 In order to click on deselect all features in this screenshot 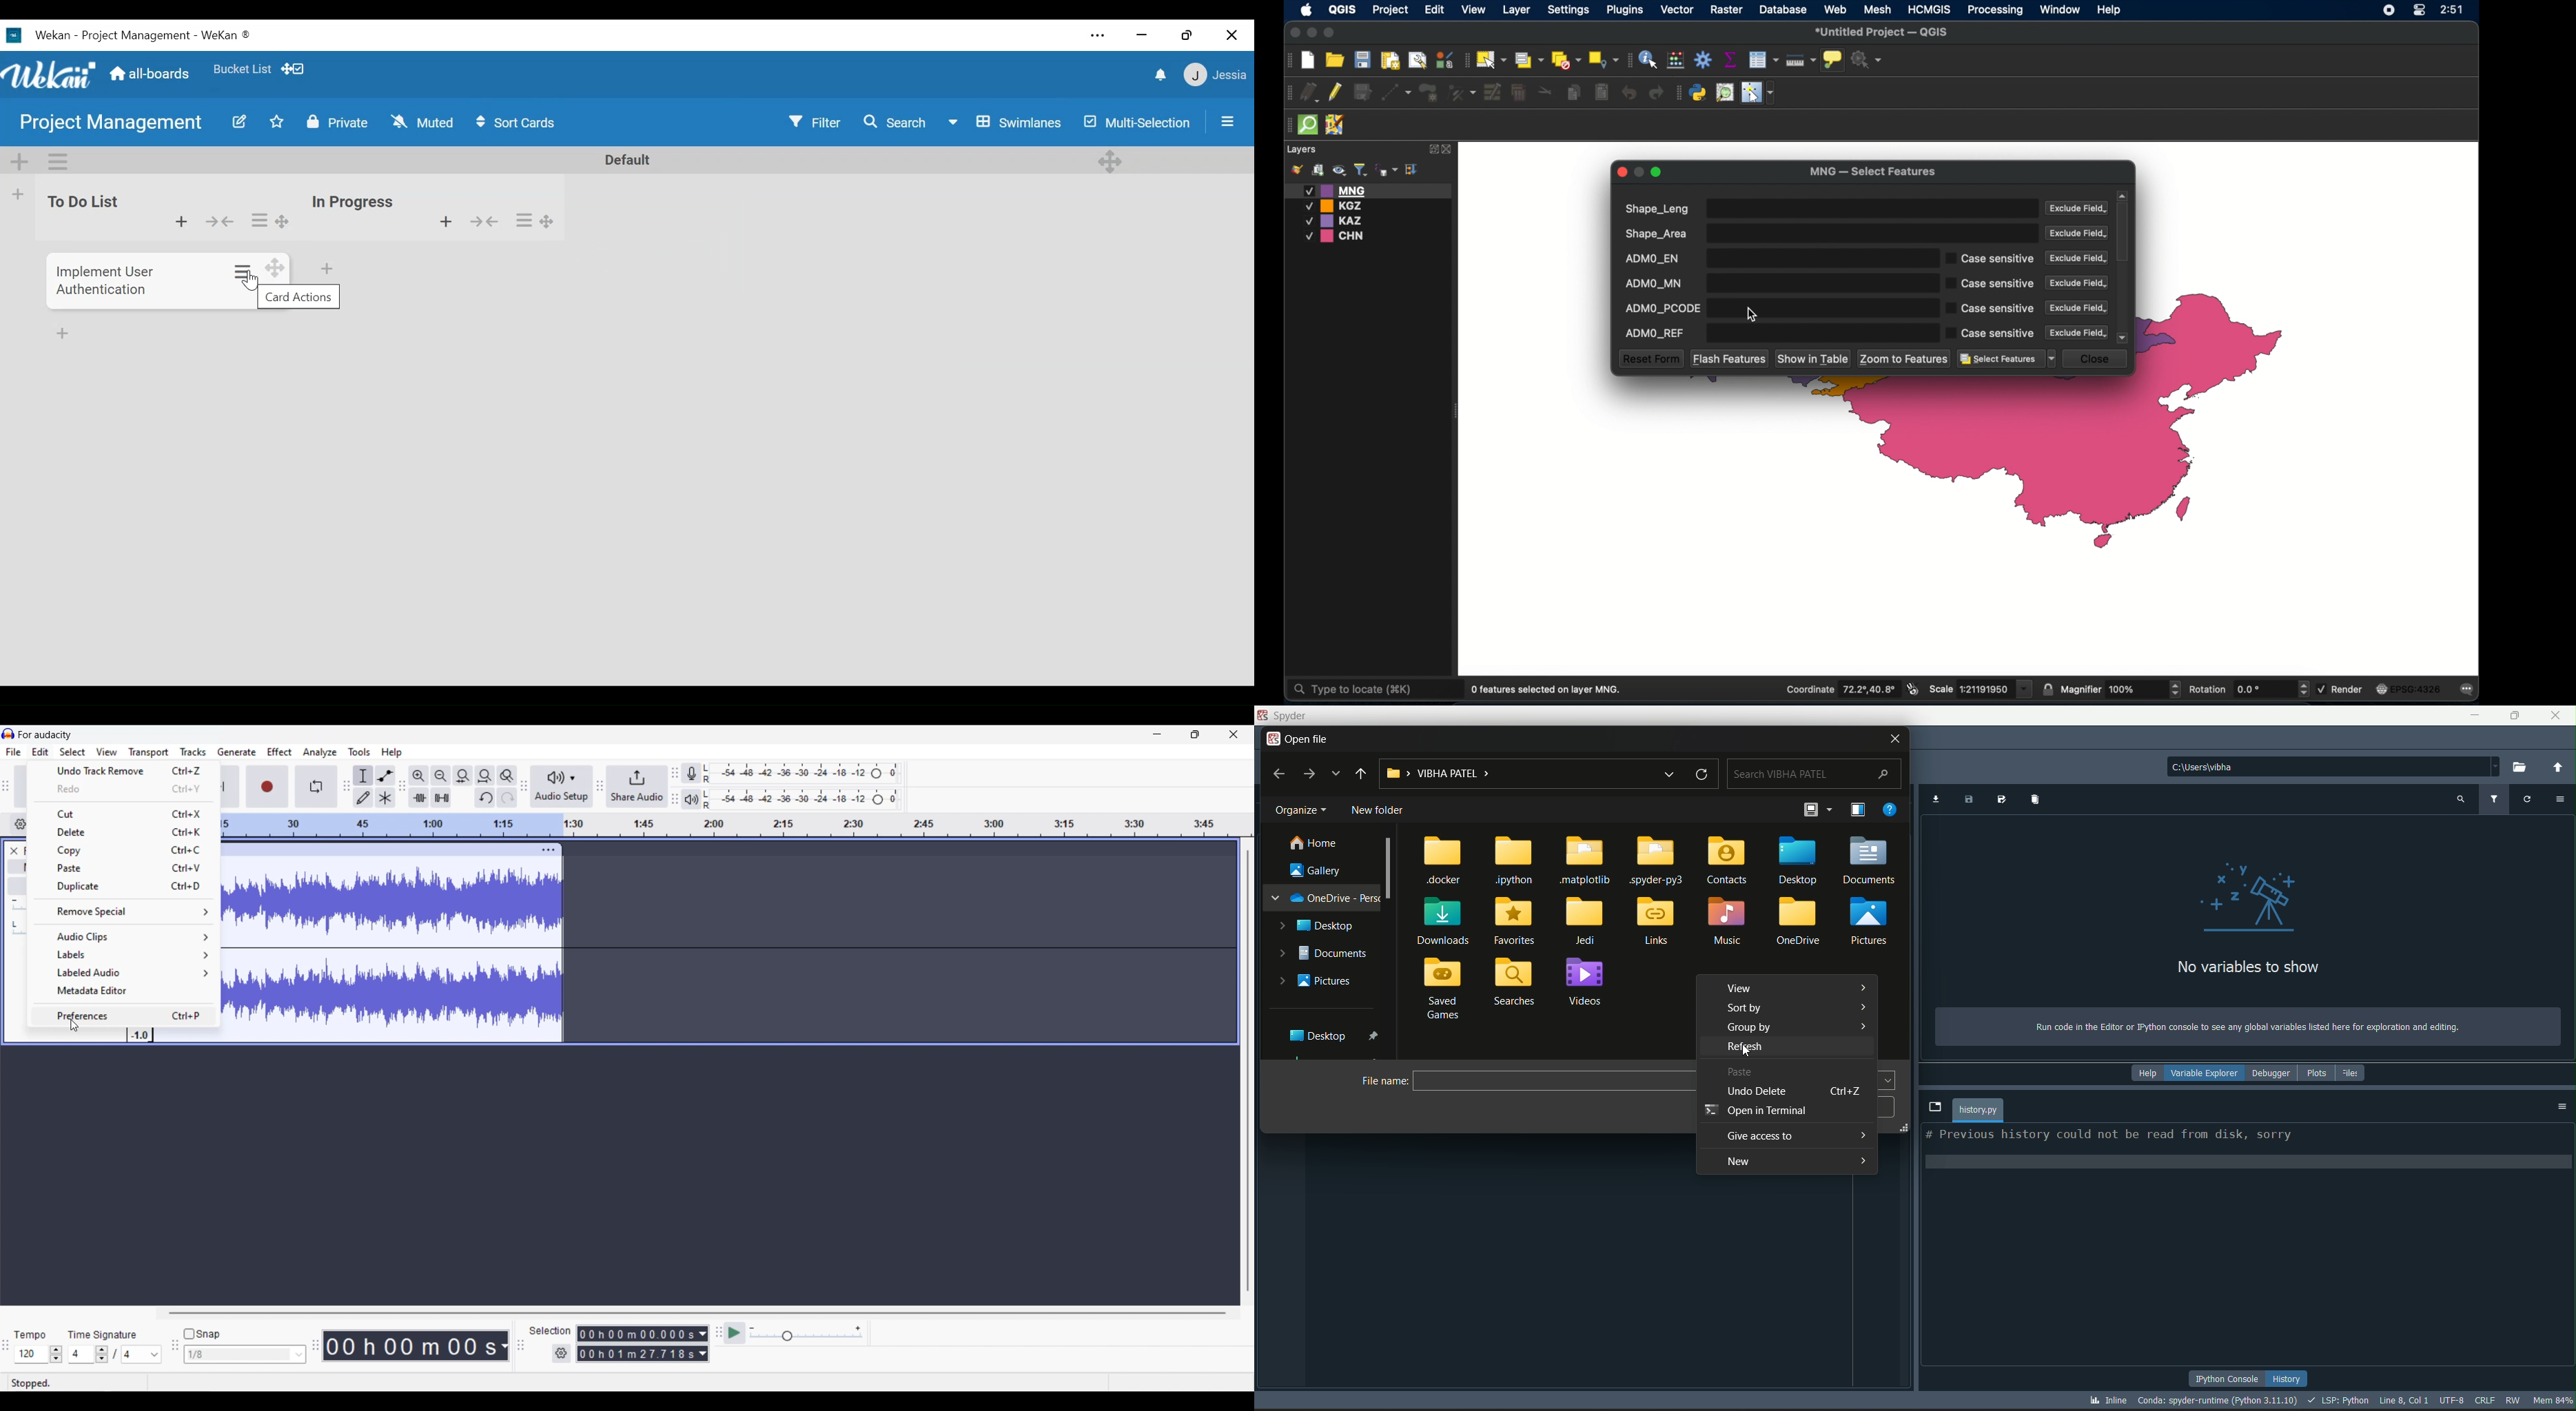, I will do `click(1566, 60)`.